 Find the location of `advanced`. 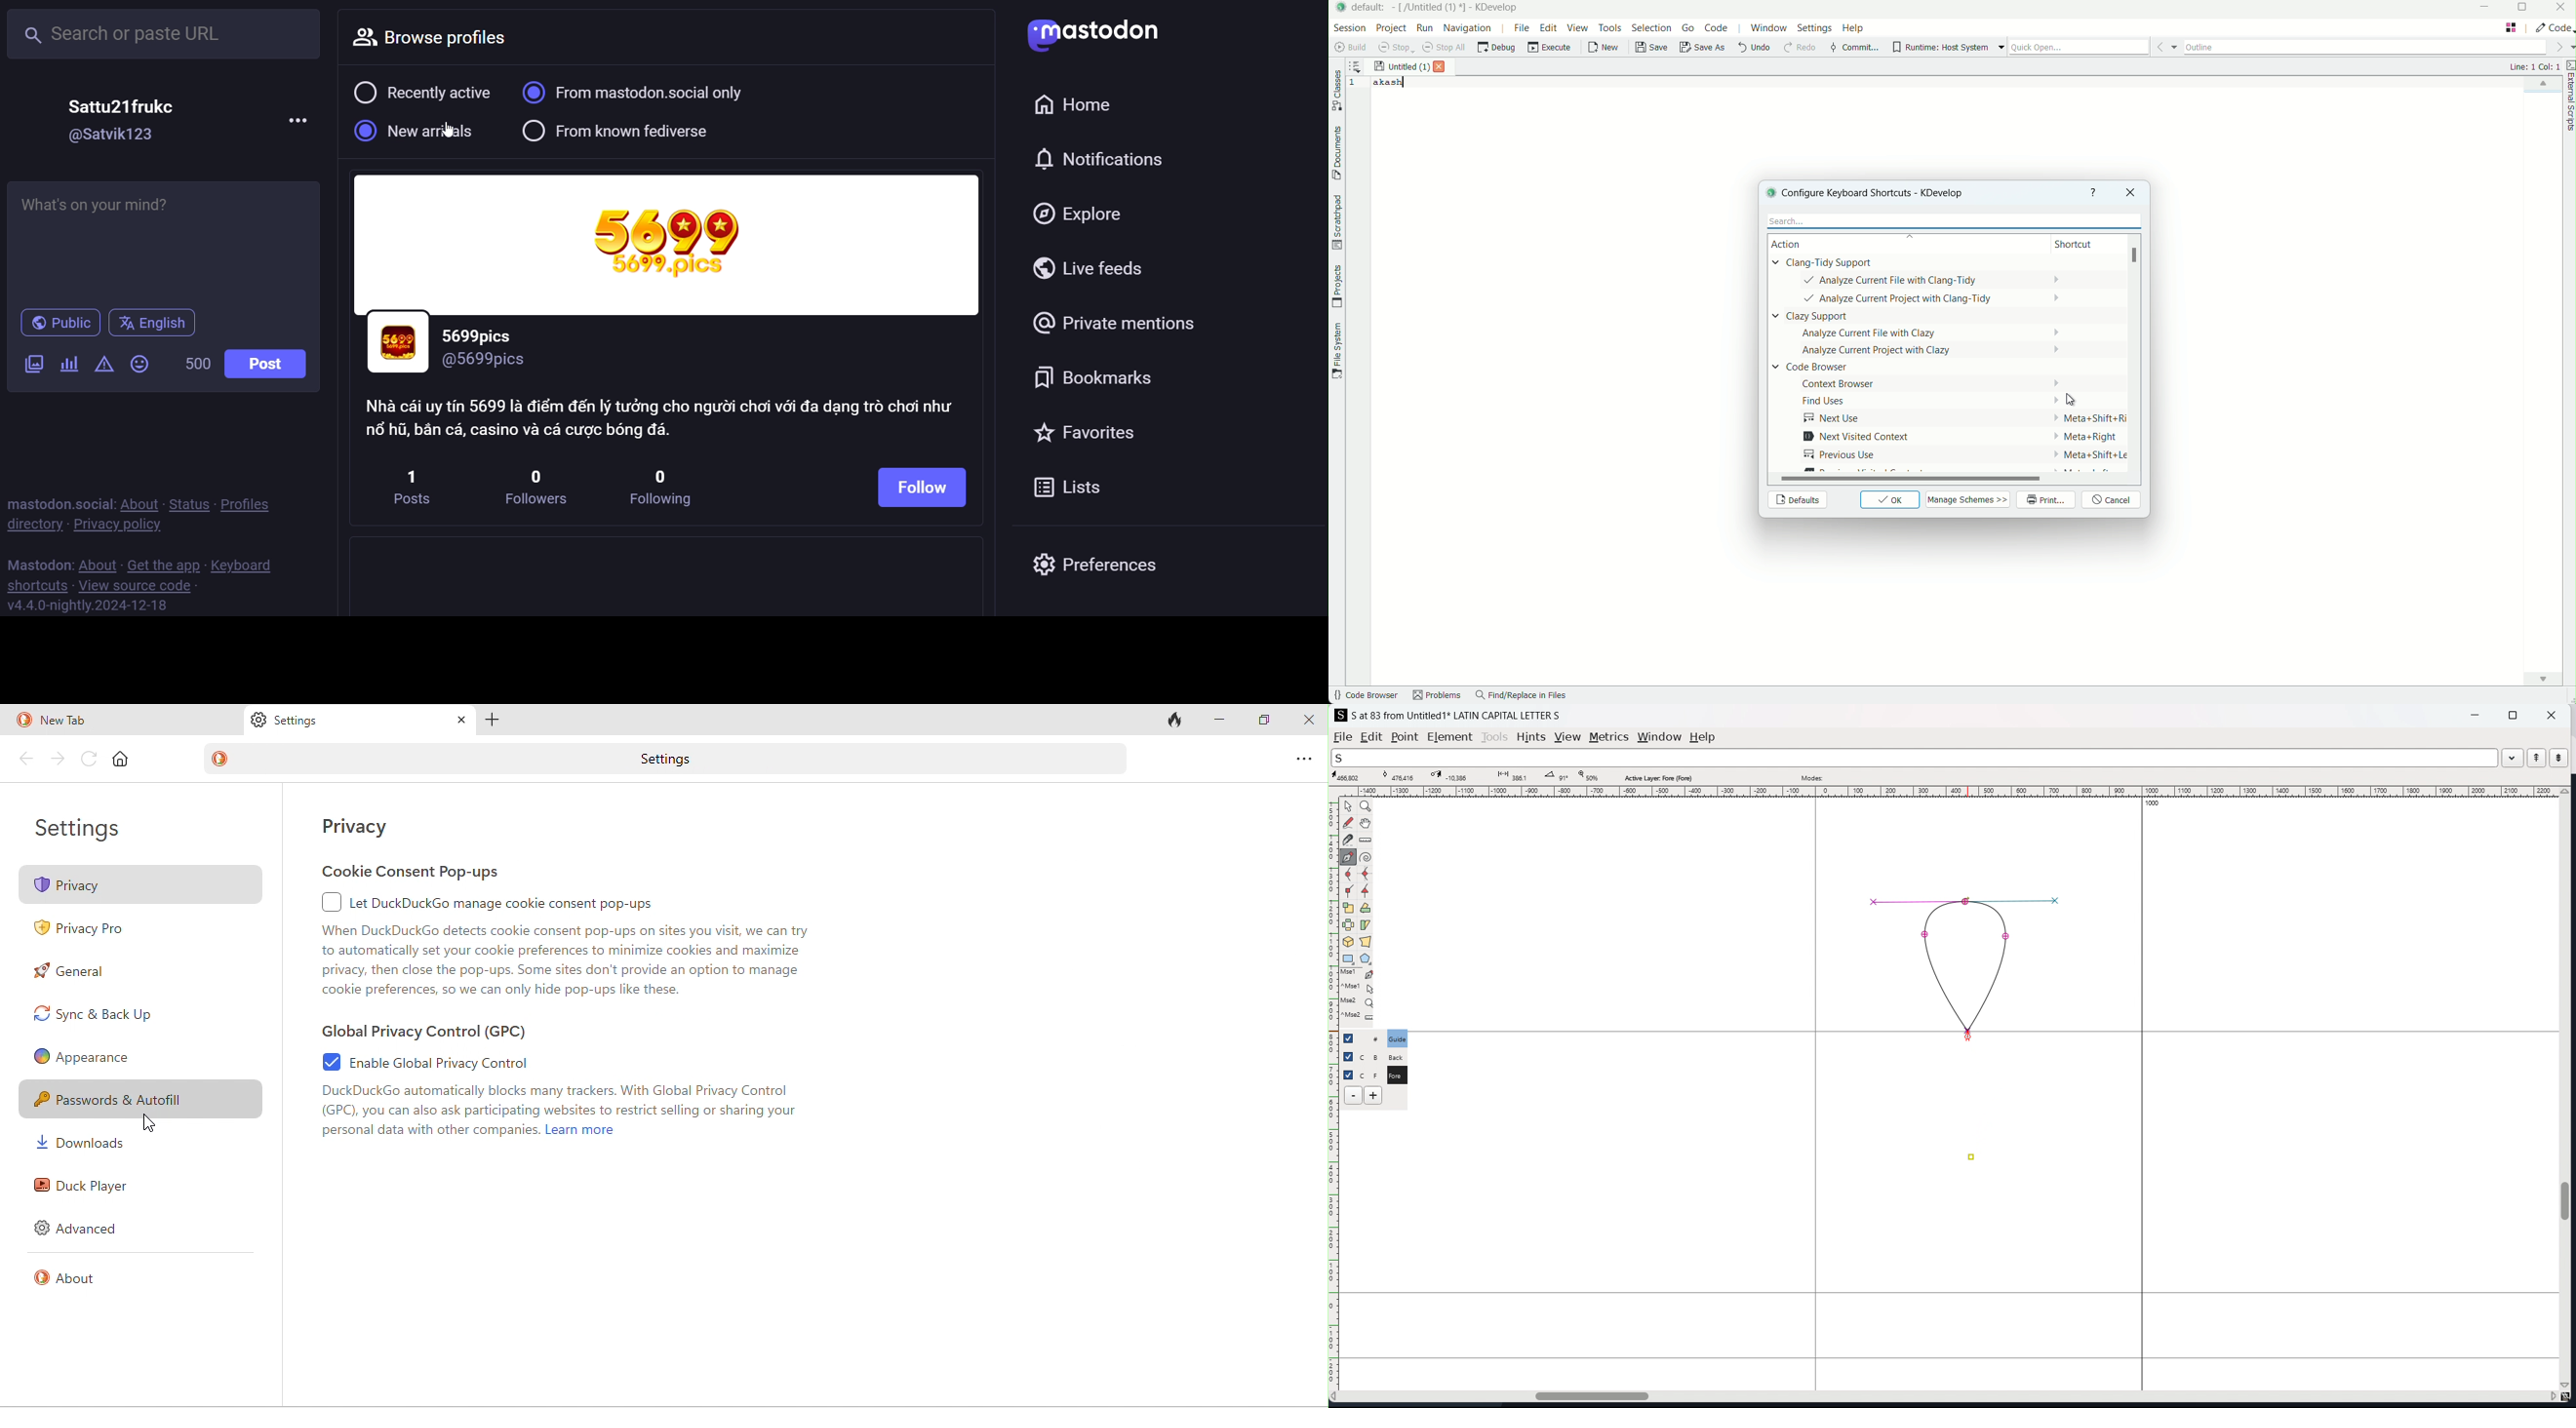

advanced is located at coordinates (86, 1231).